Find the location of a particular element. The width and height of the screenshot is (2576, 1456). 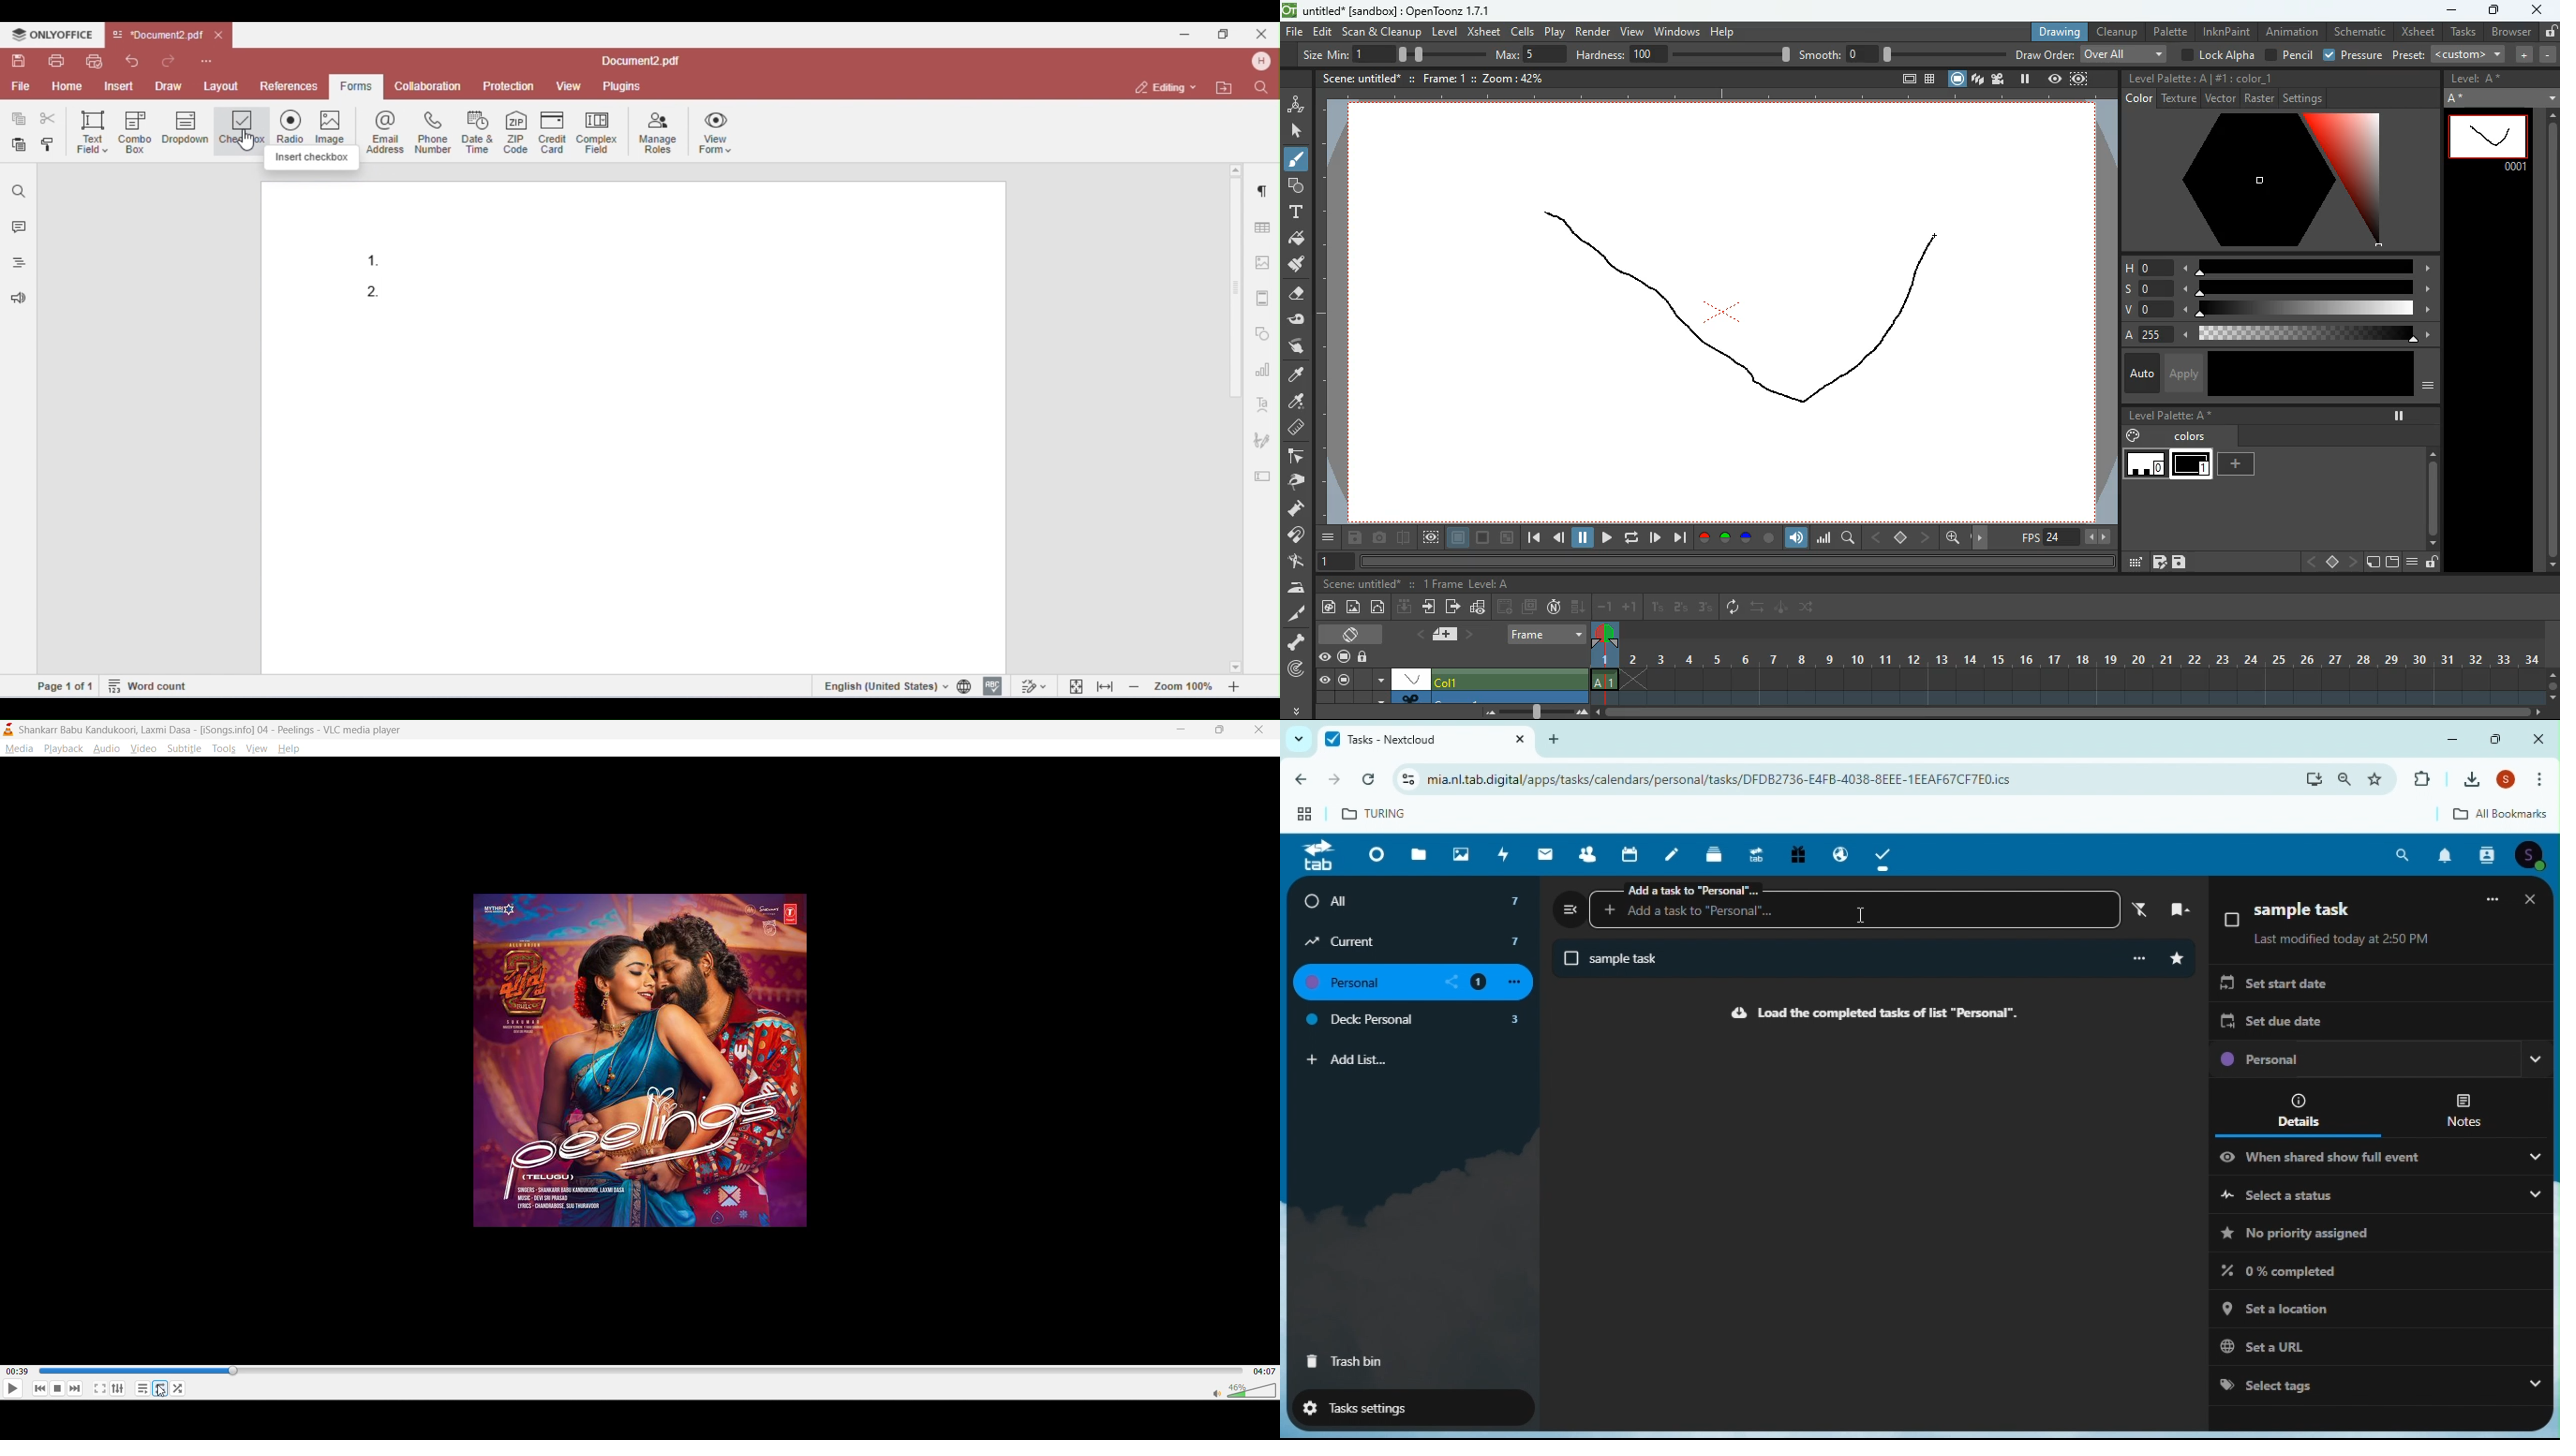

browser is located at coordinates (2510, 33).